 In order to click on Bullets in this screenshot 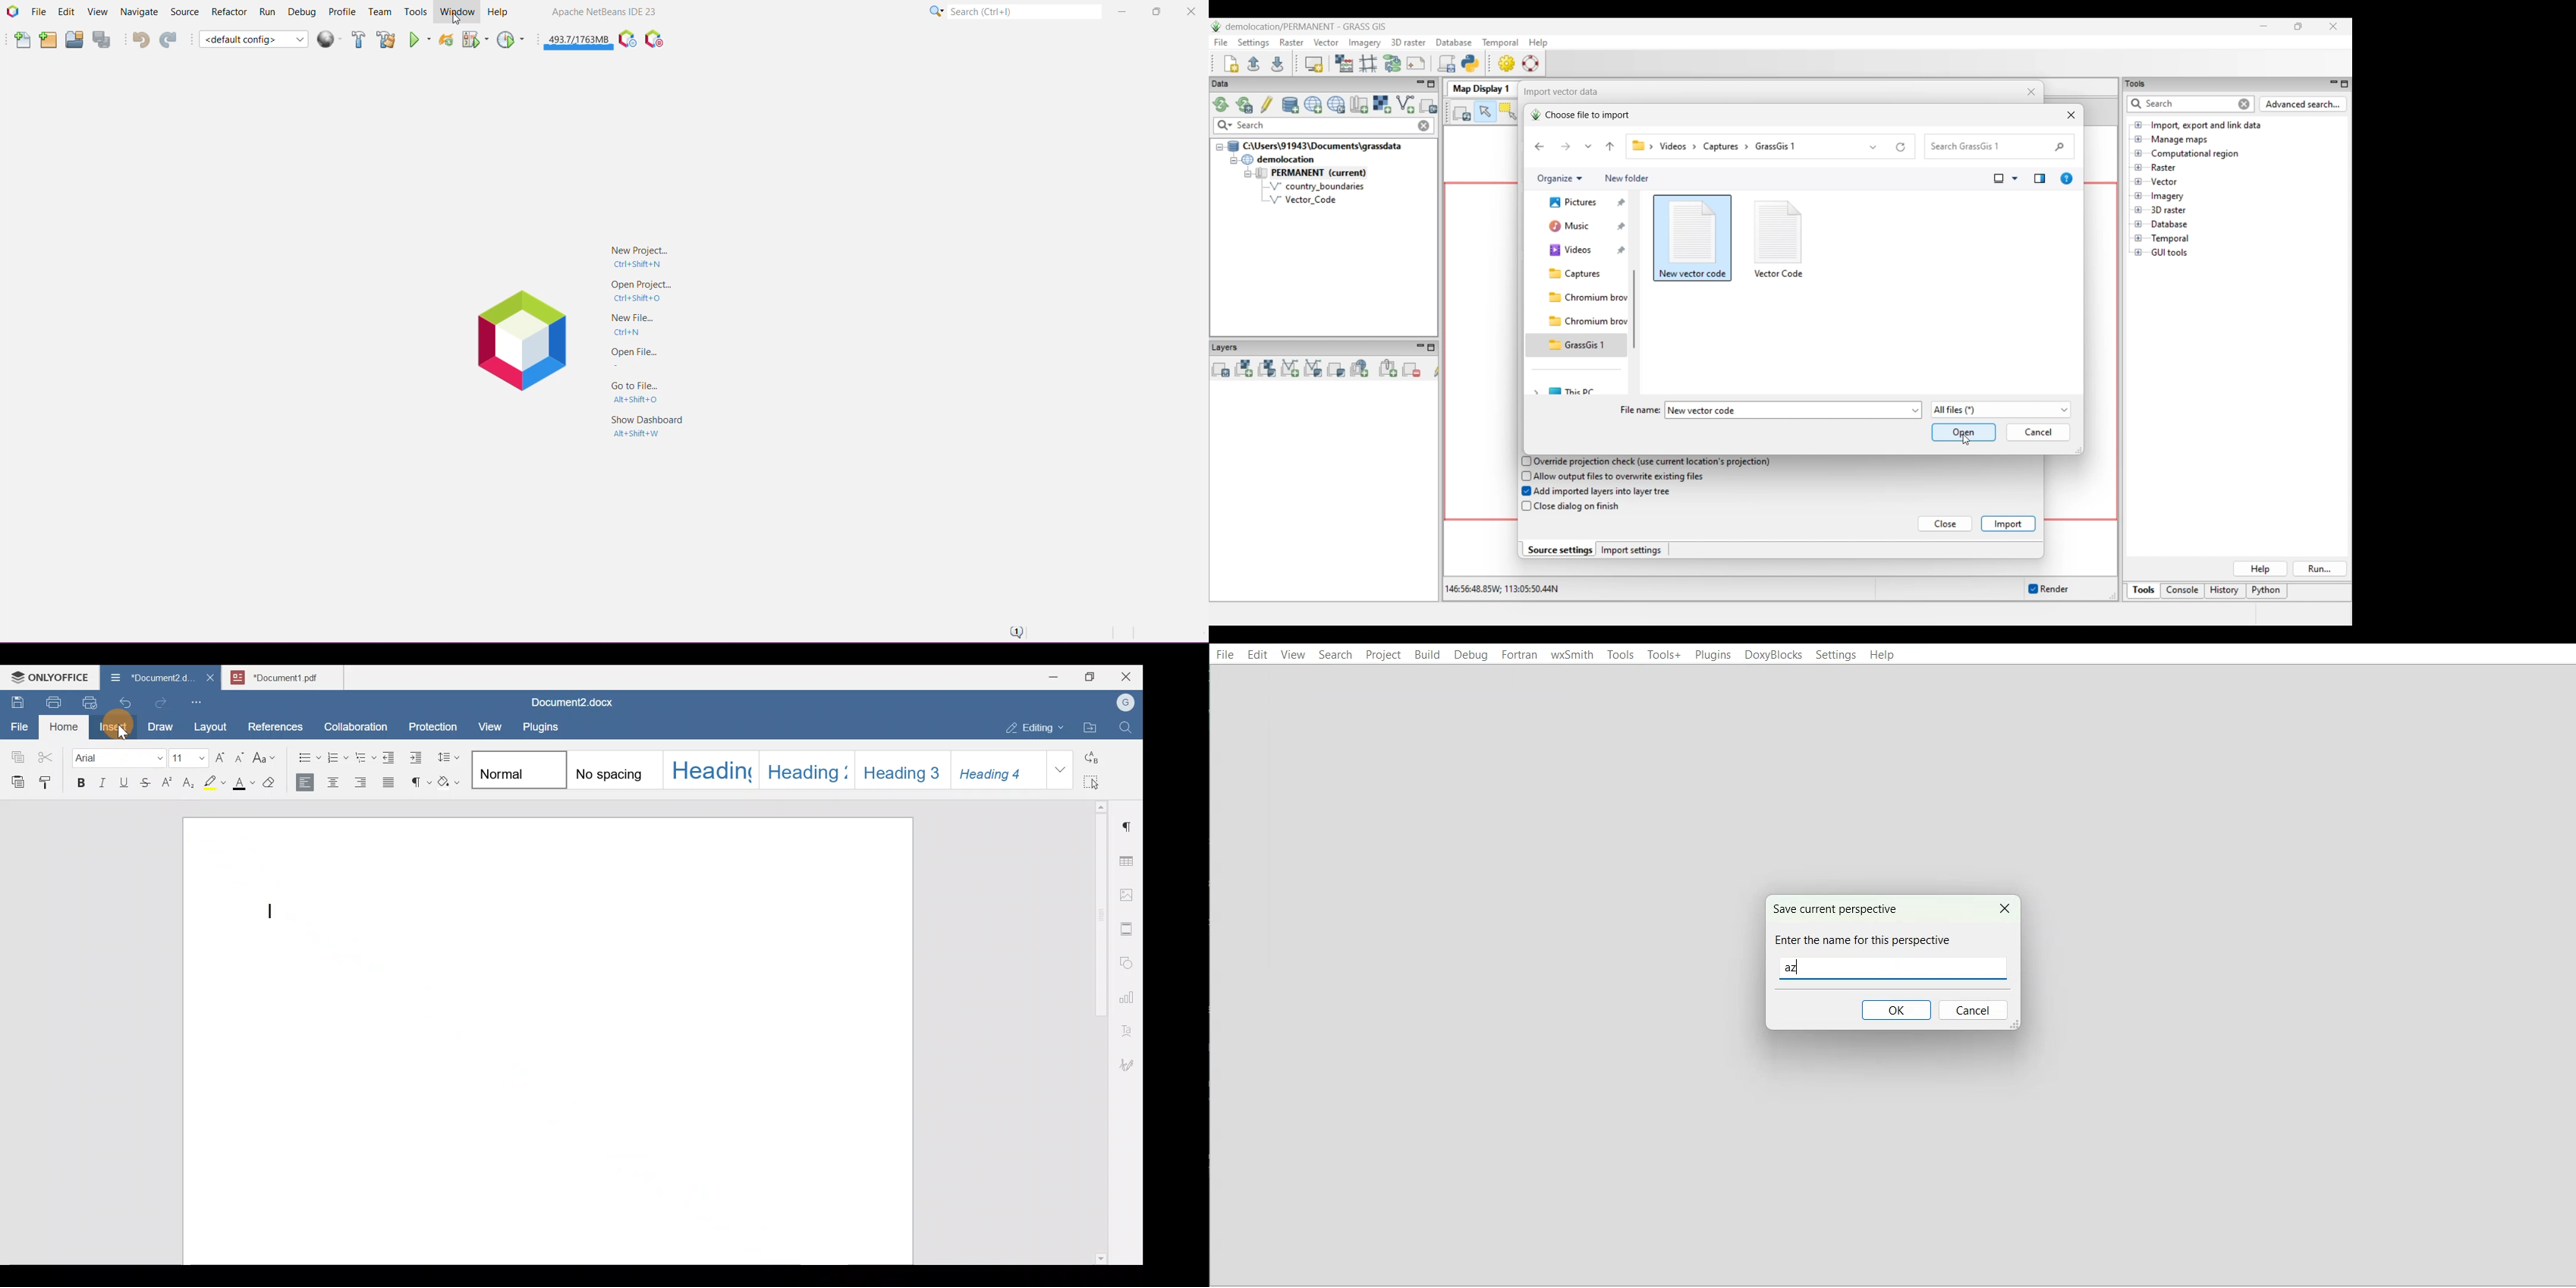, I will do `click(309, 759)`.